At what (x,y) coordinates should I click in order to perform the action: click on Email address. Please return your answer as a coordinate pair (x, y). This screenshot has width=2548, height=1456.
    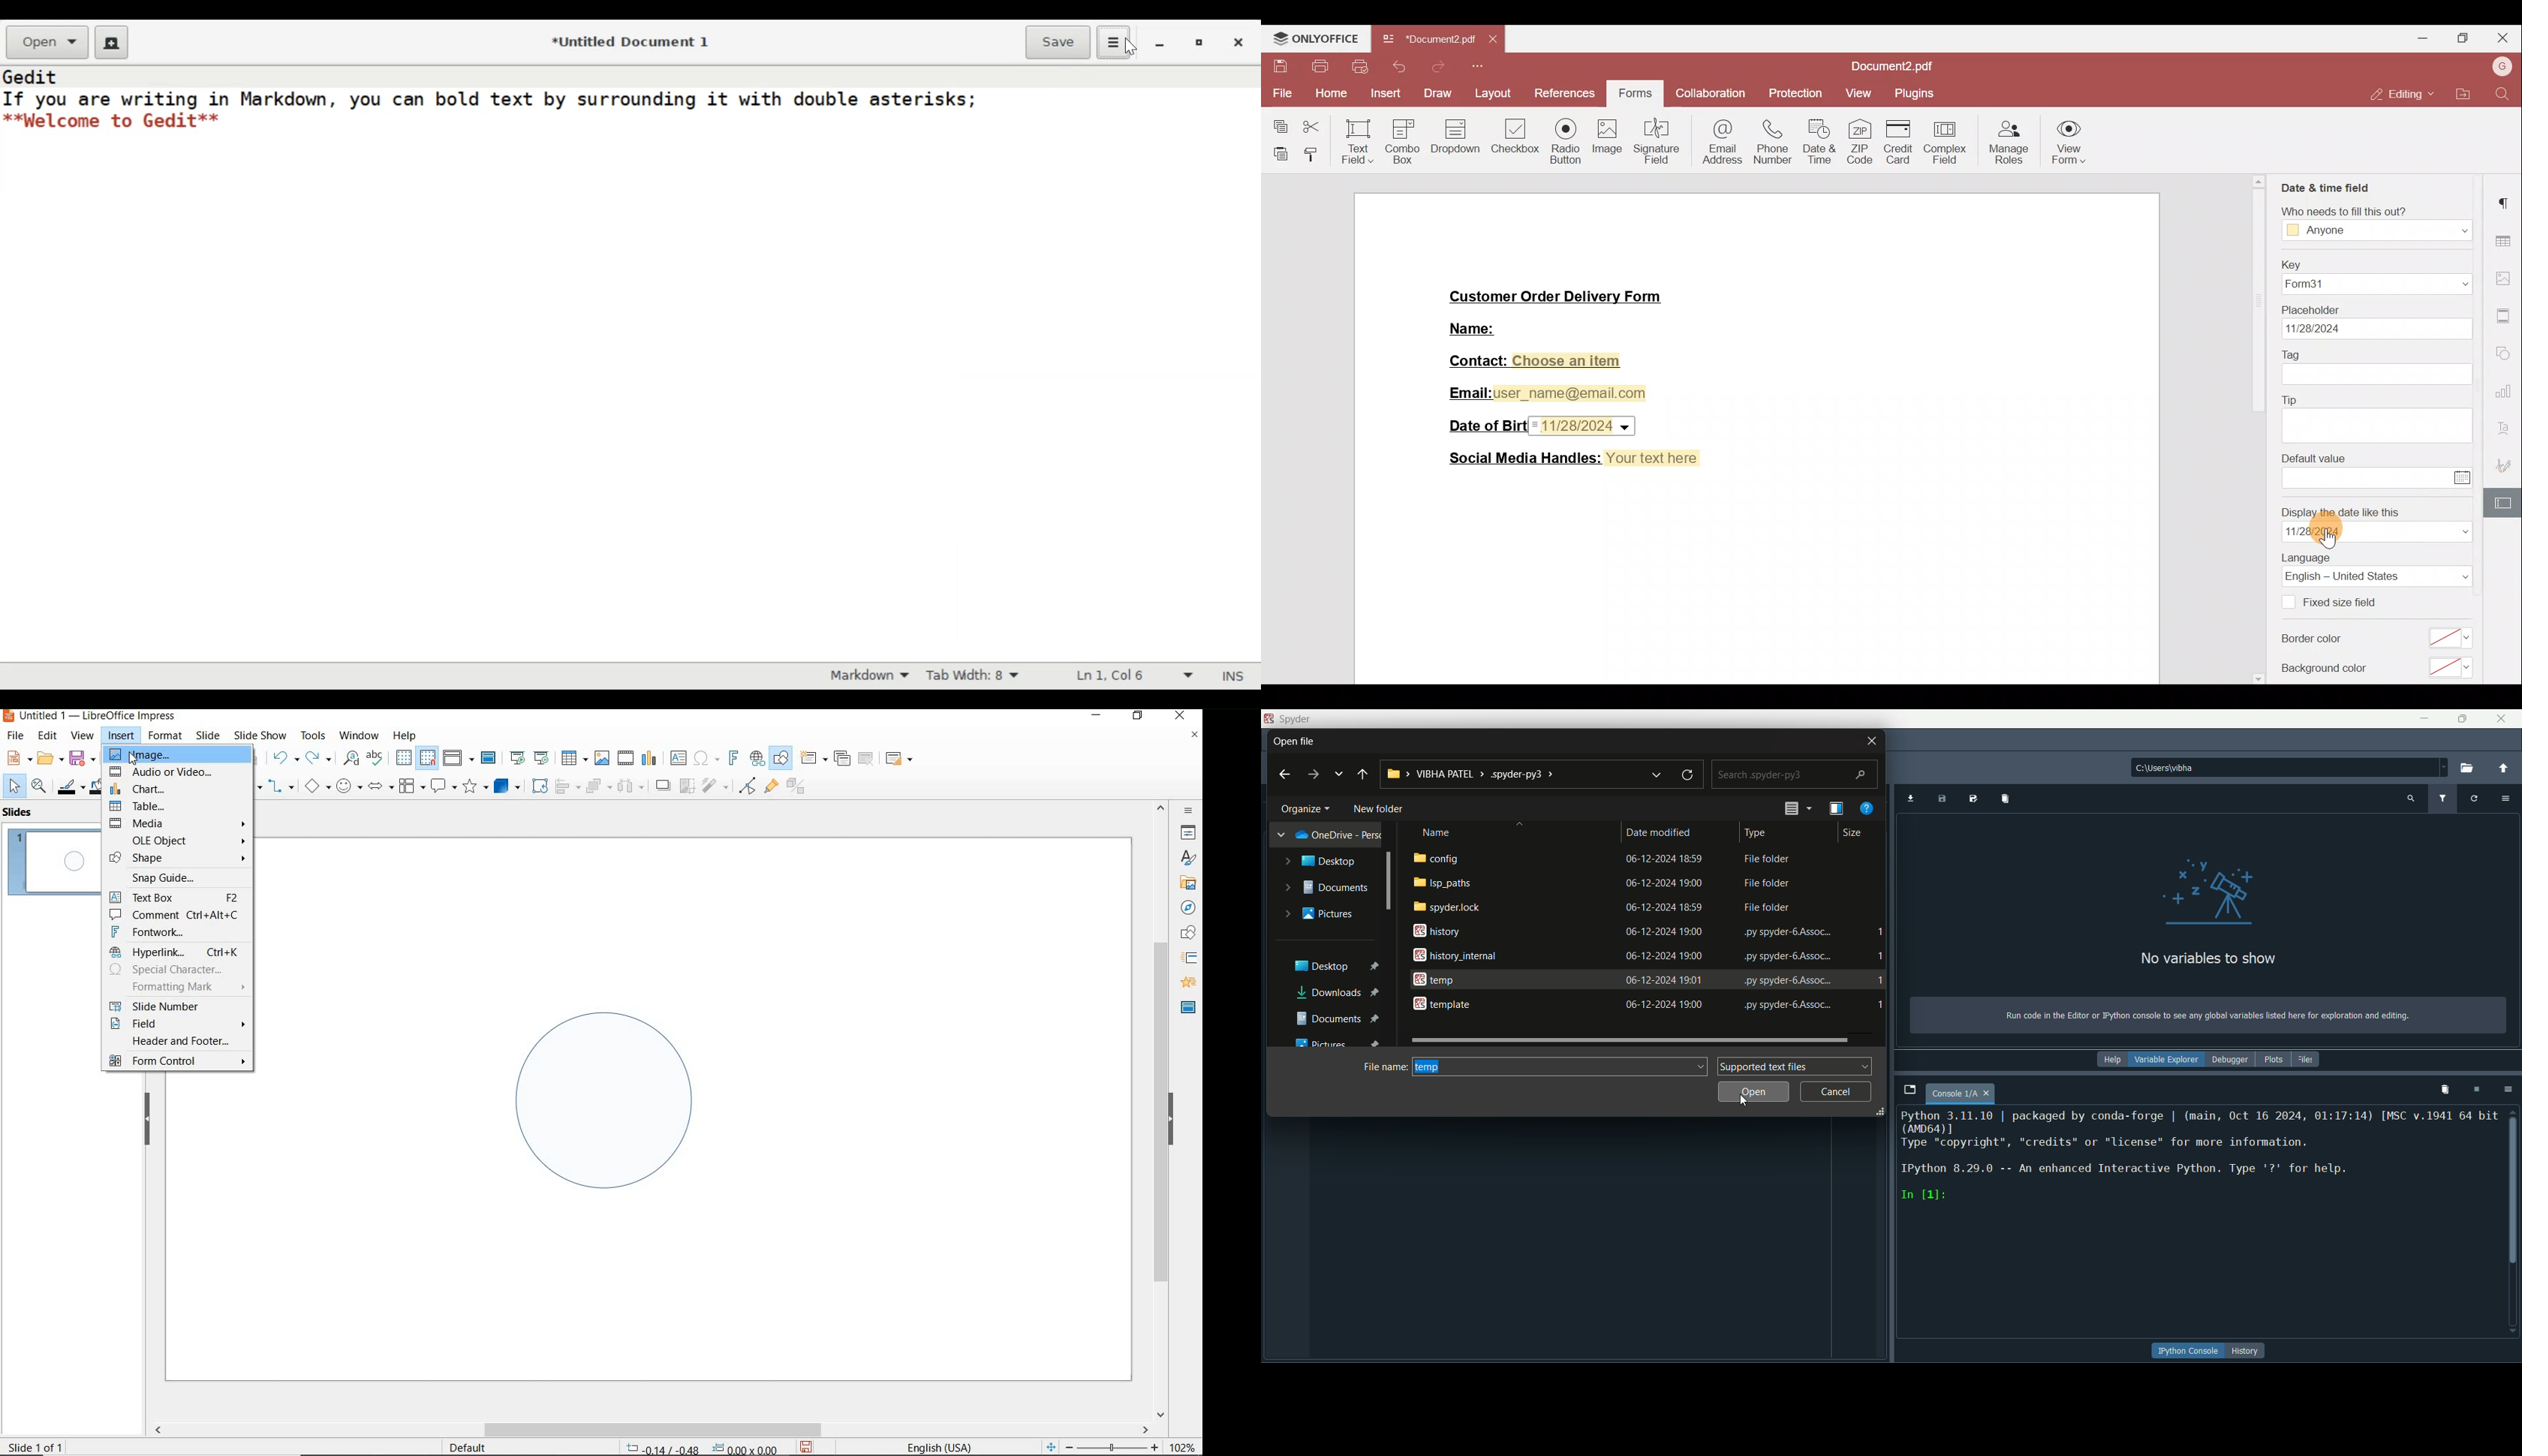
    Looking at the image, I should click on (1721, 140).